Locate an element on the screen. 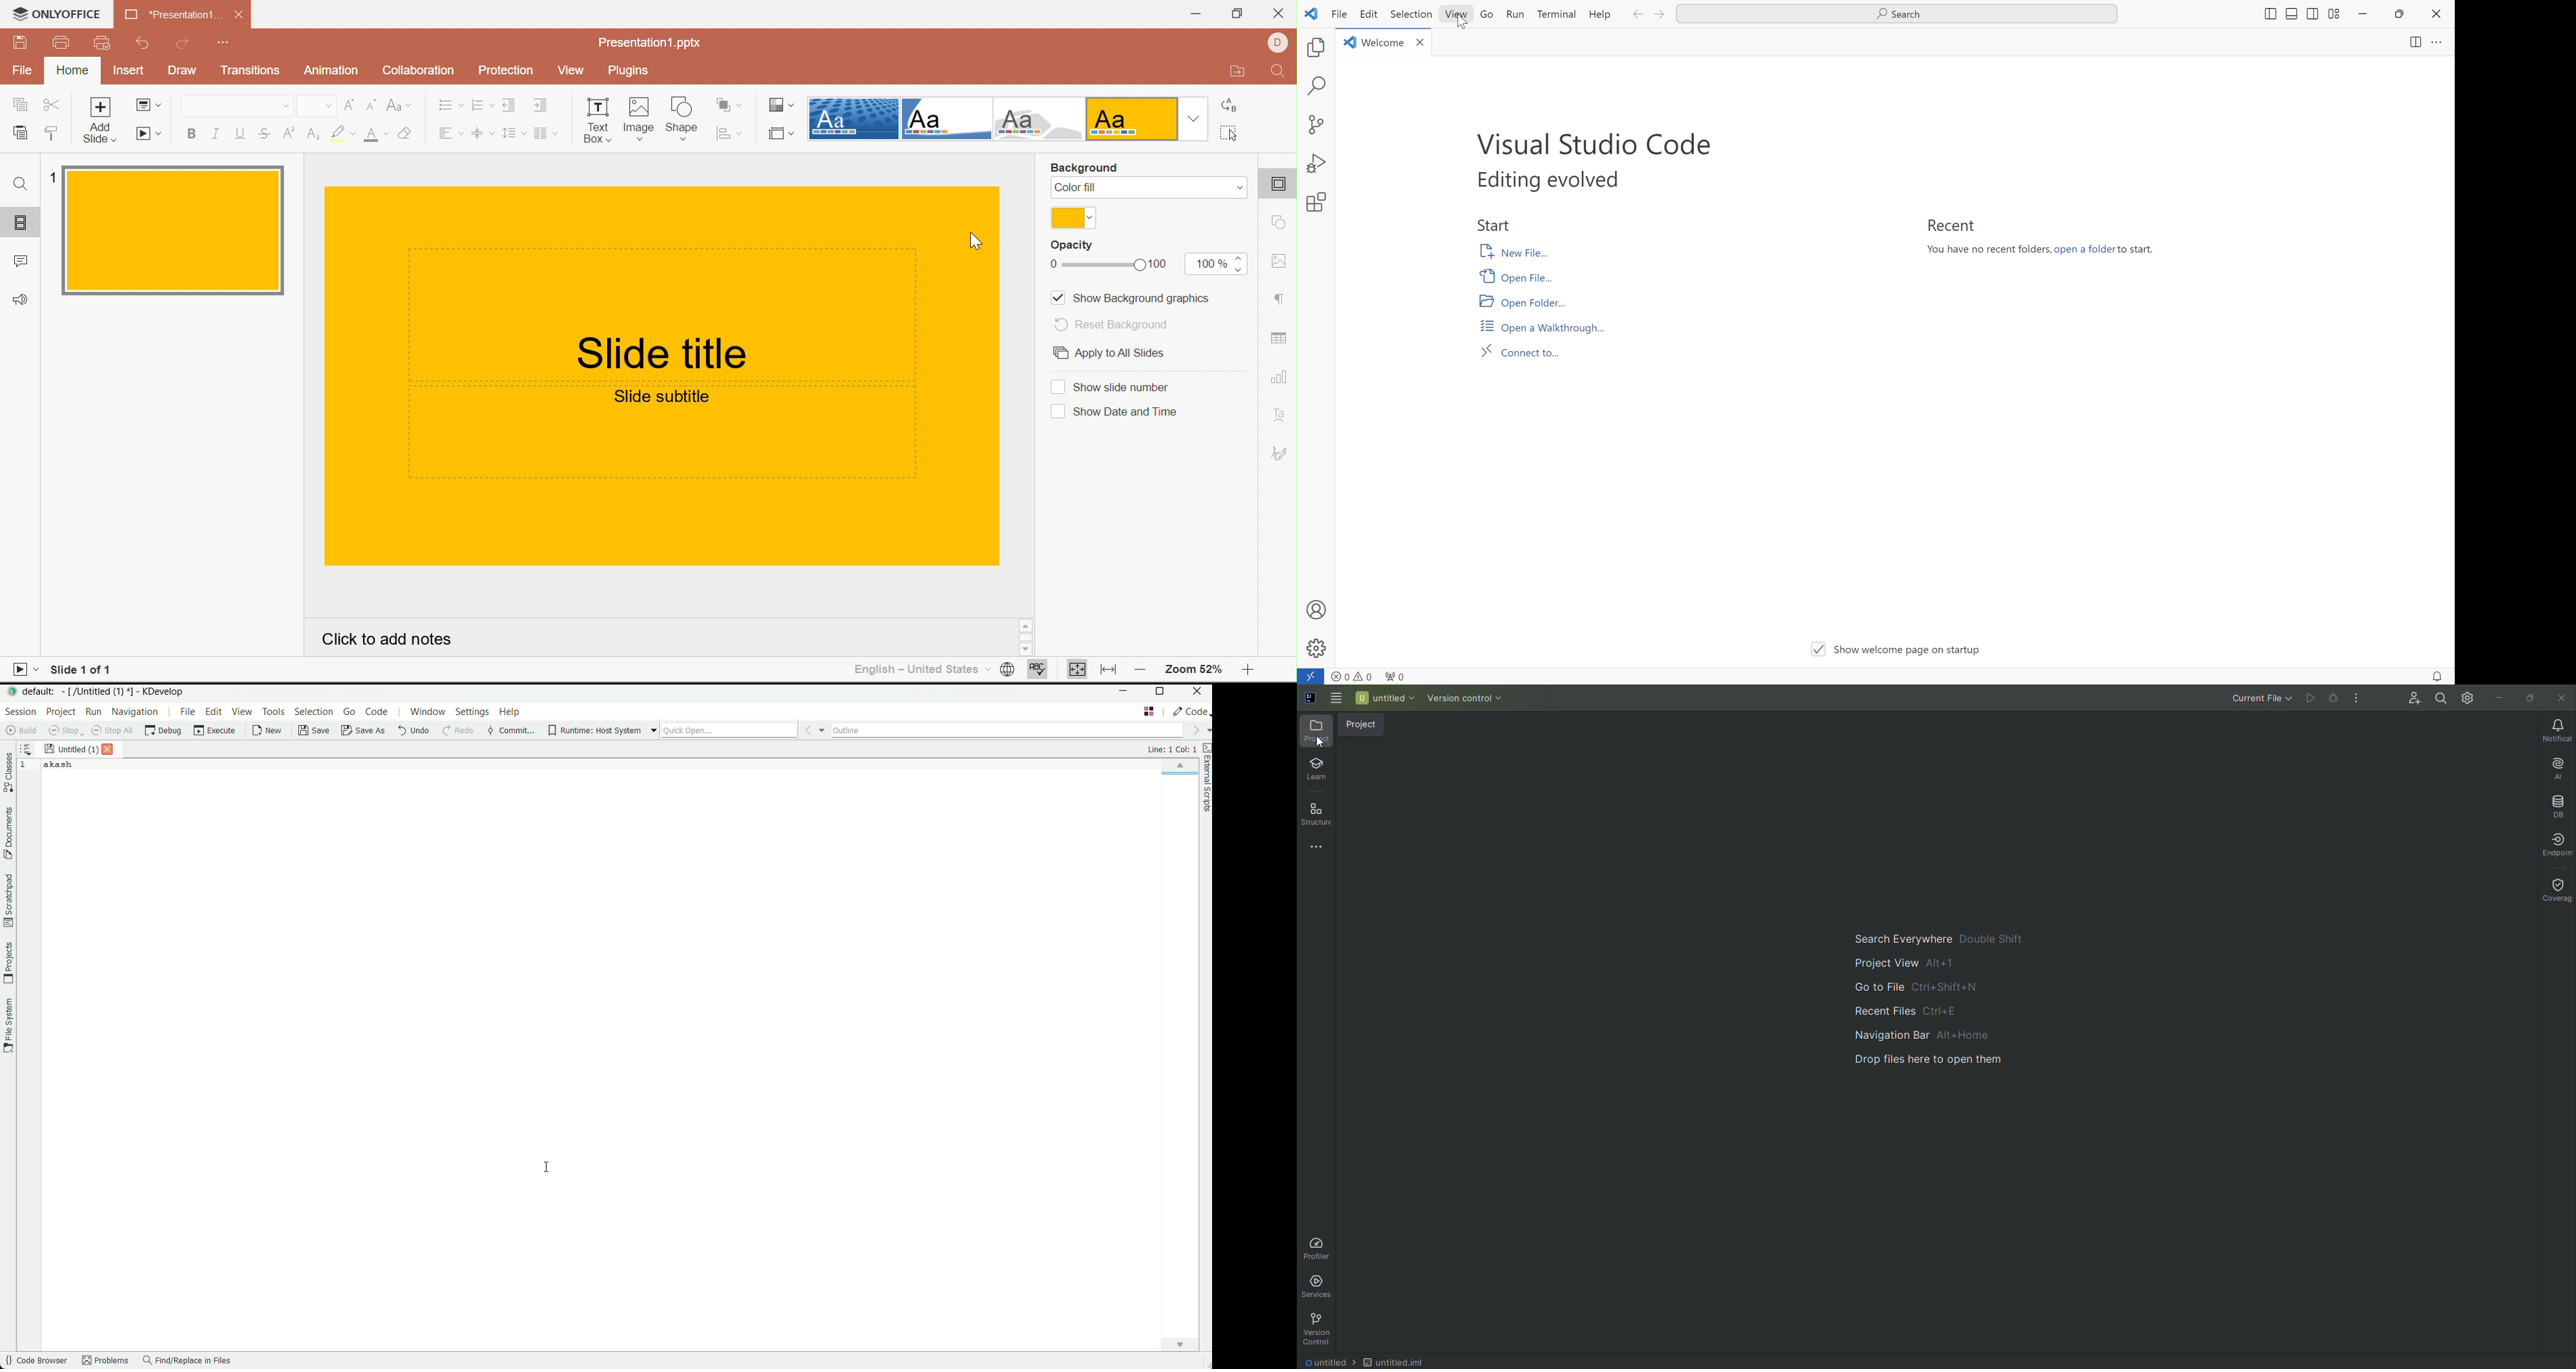 The height and width of the screenshot is (1372, 2576). Slides is located at coordinates (21, 223).